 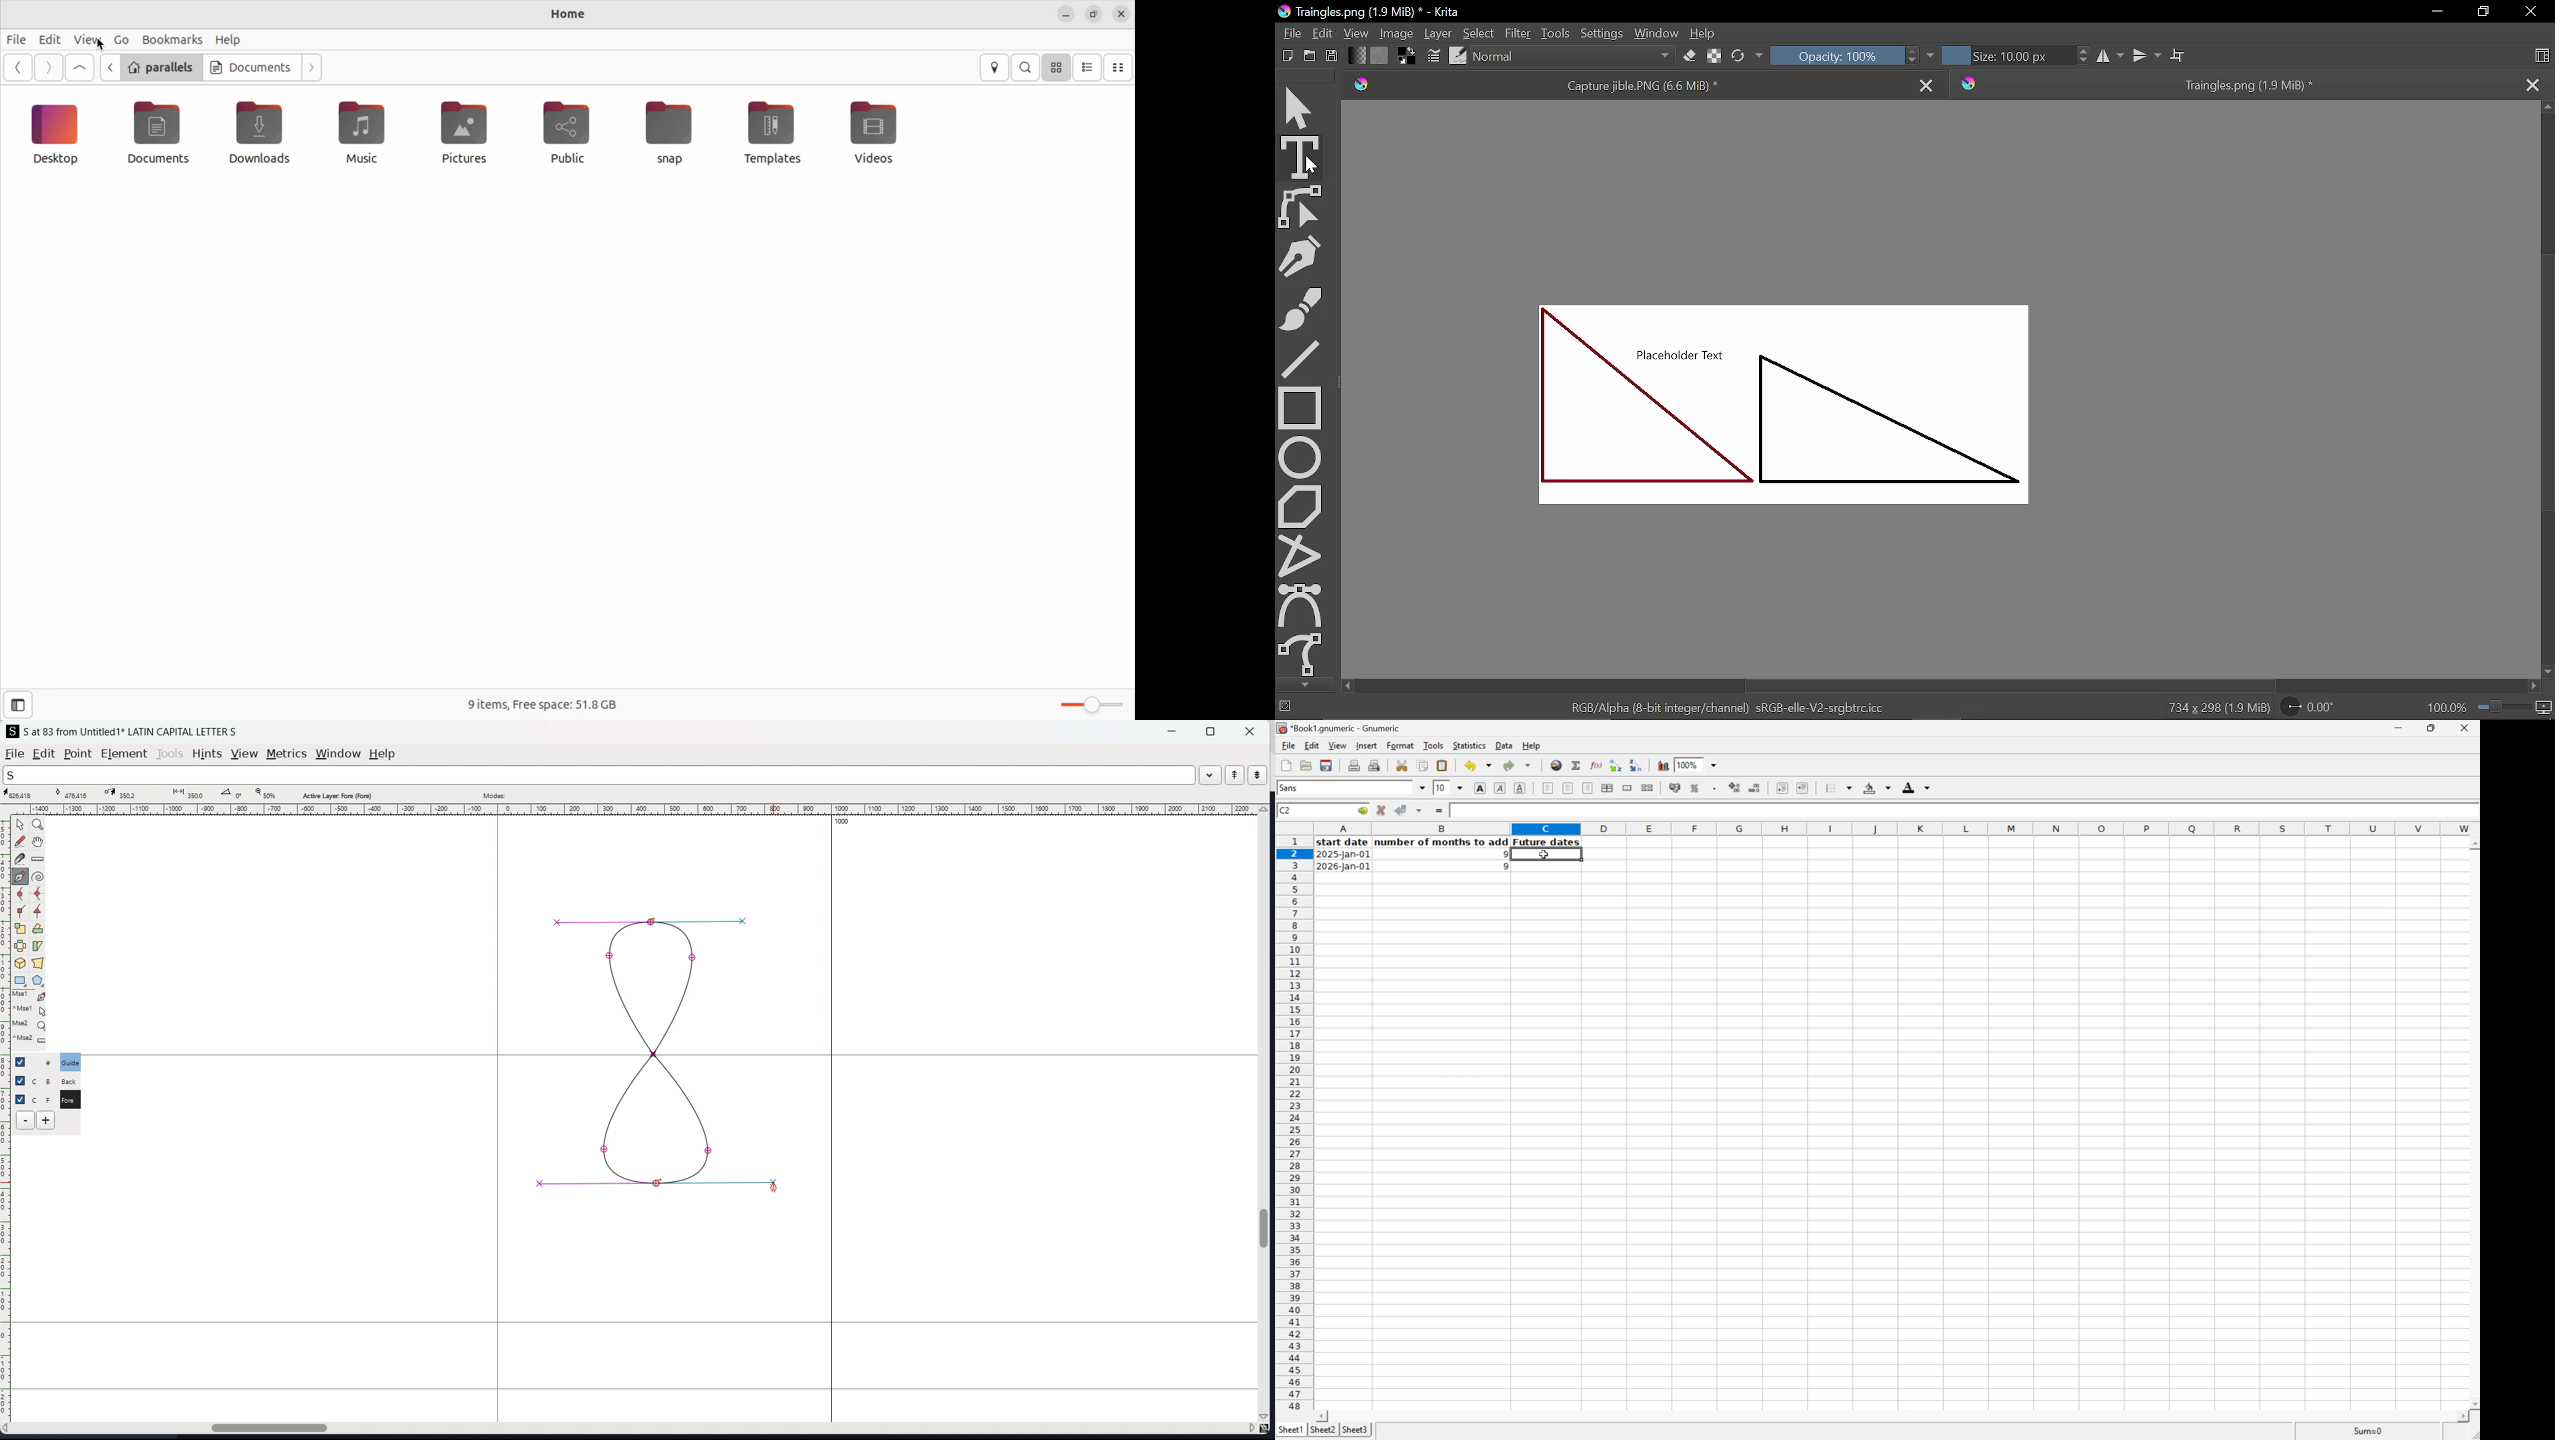 I want to click on help, so click(x=383, y=754).